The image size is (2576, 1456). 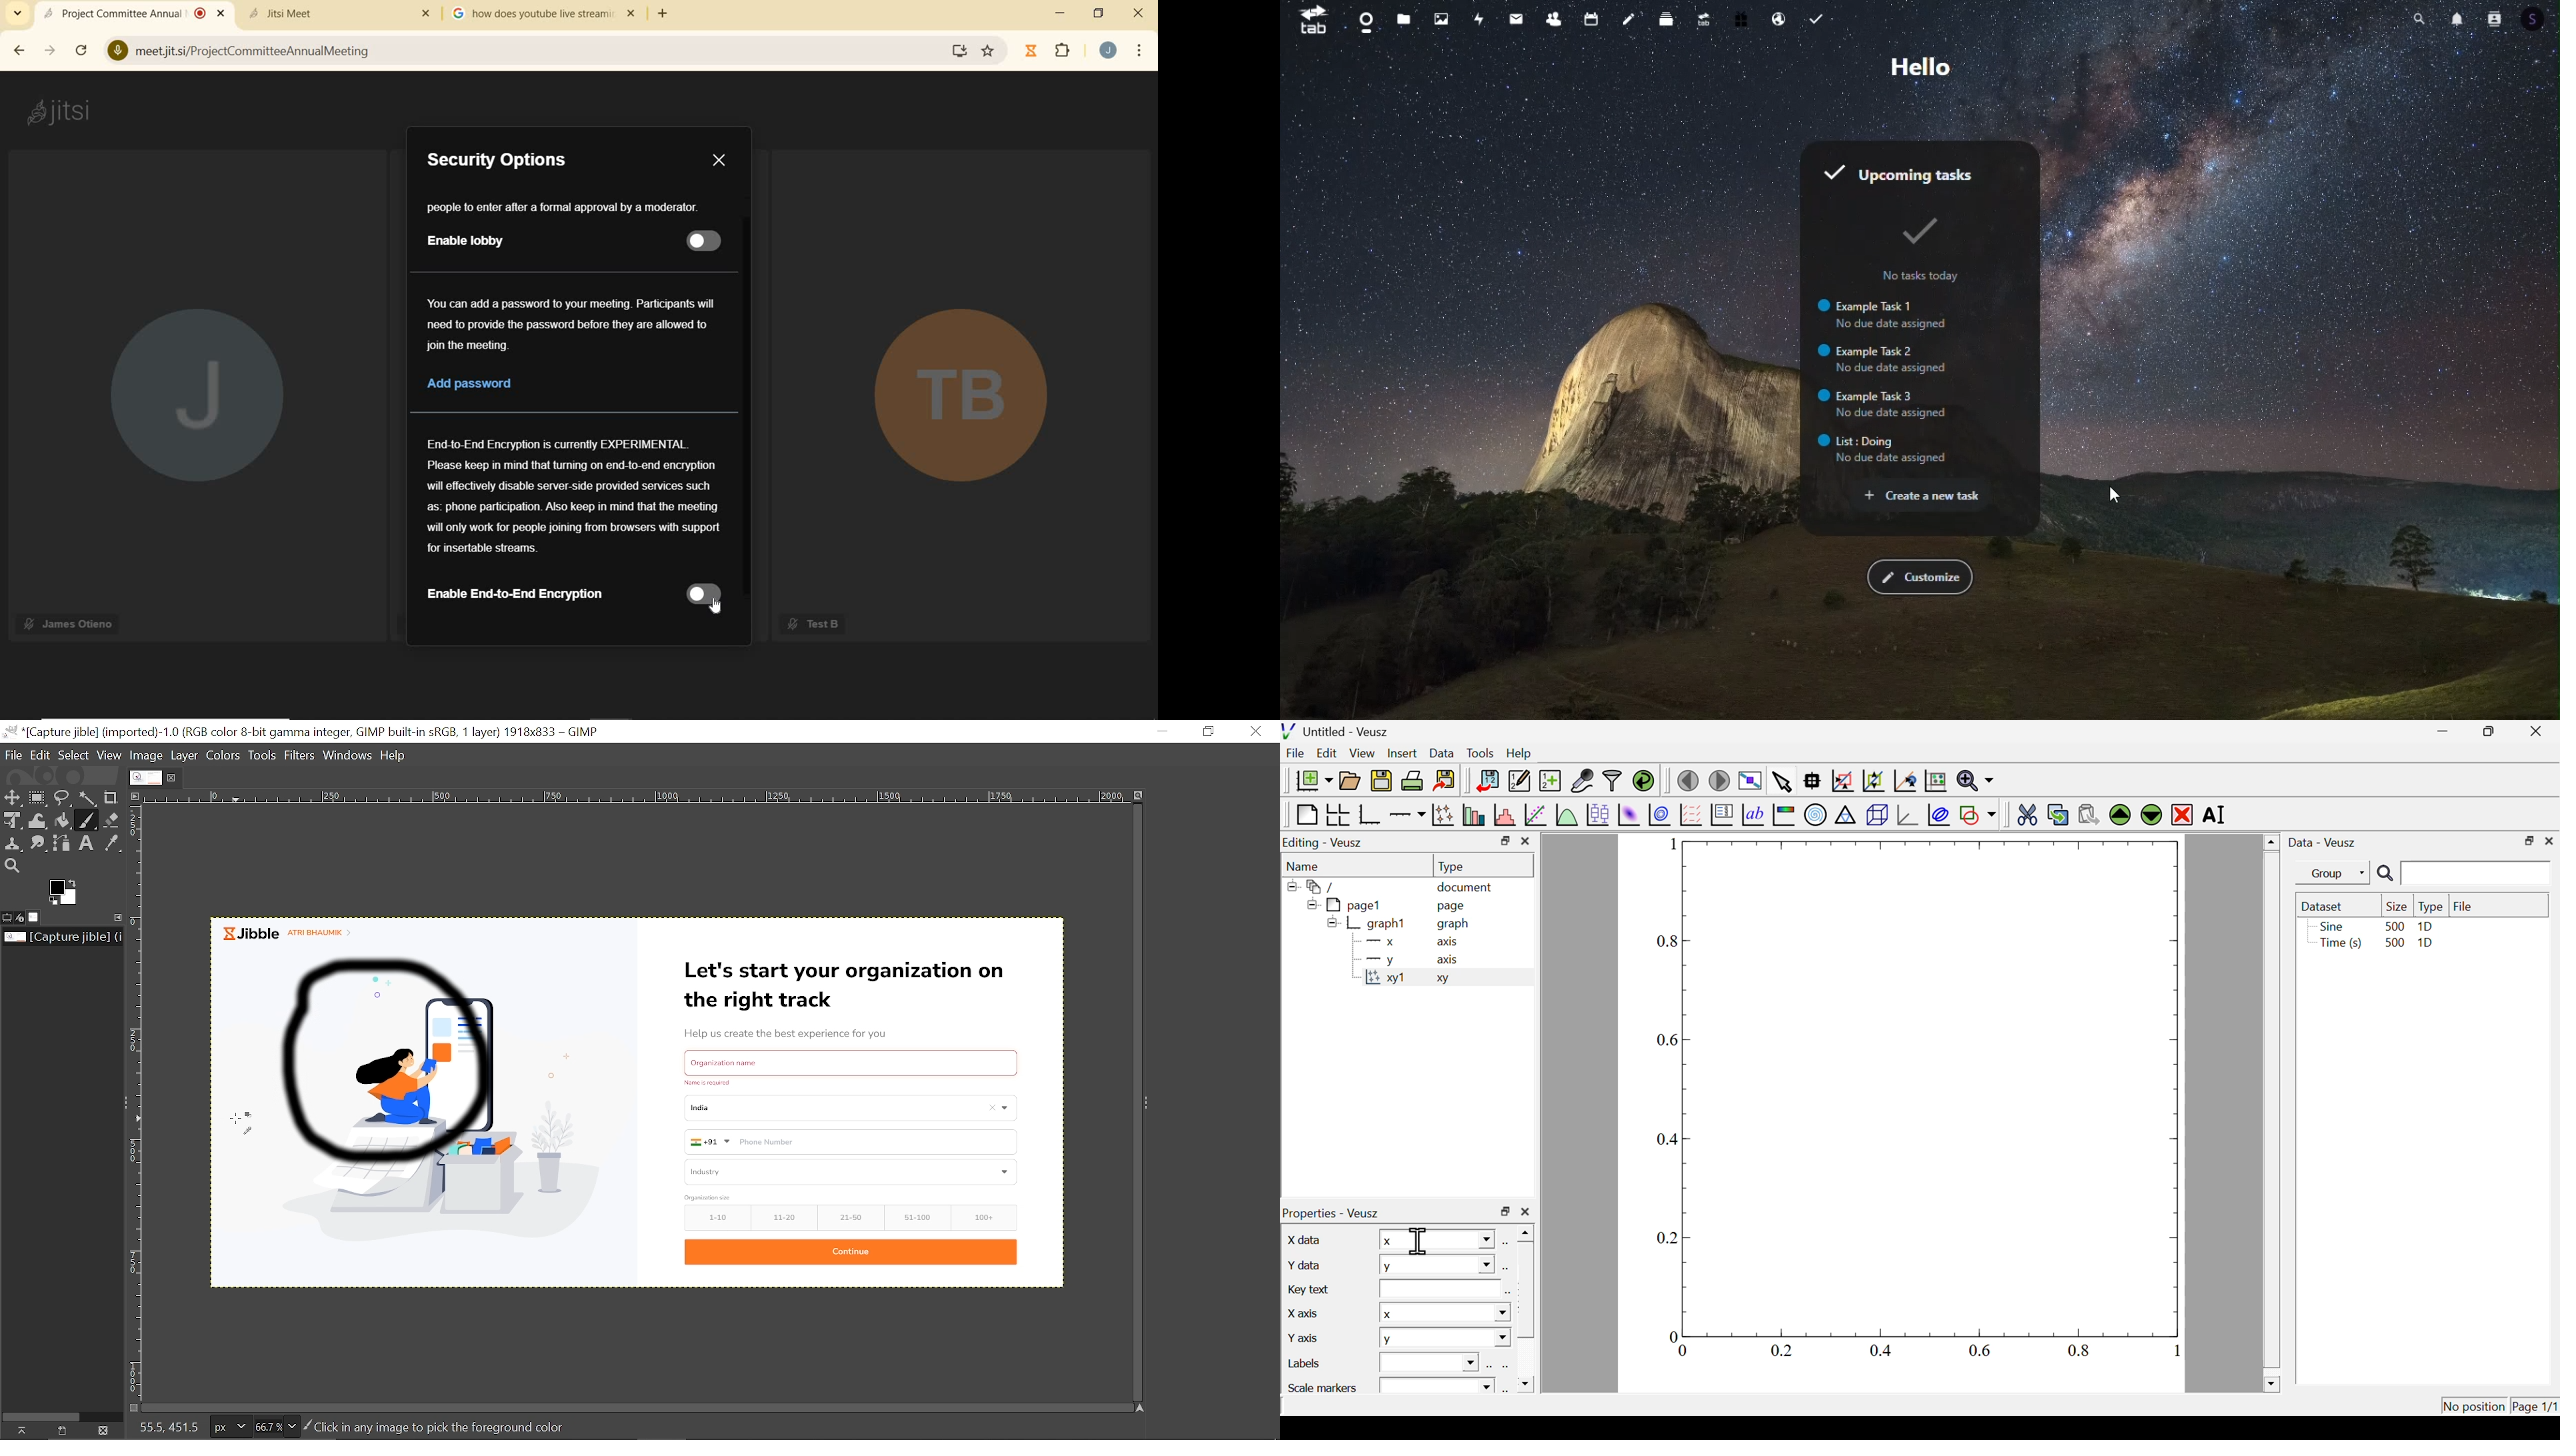 I want to click on graph1, so click(x=1369, y=924).